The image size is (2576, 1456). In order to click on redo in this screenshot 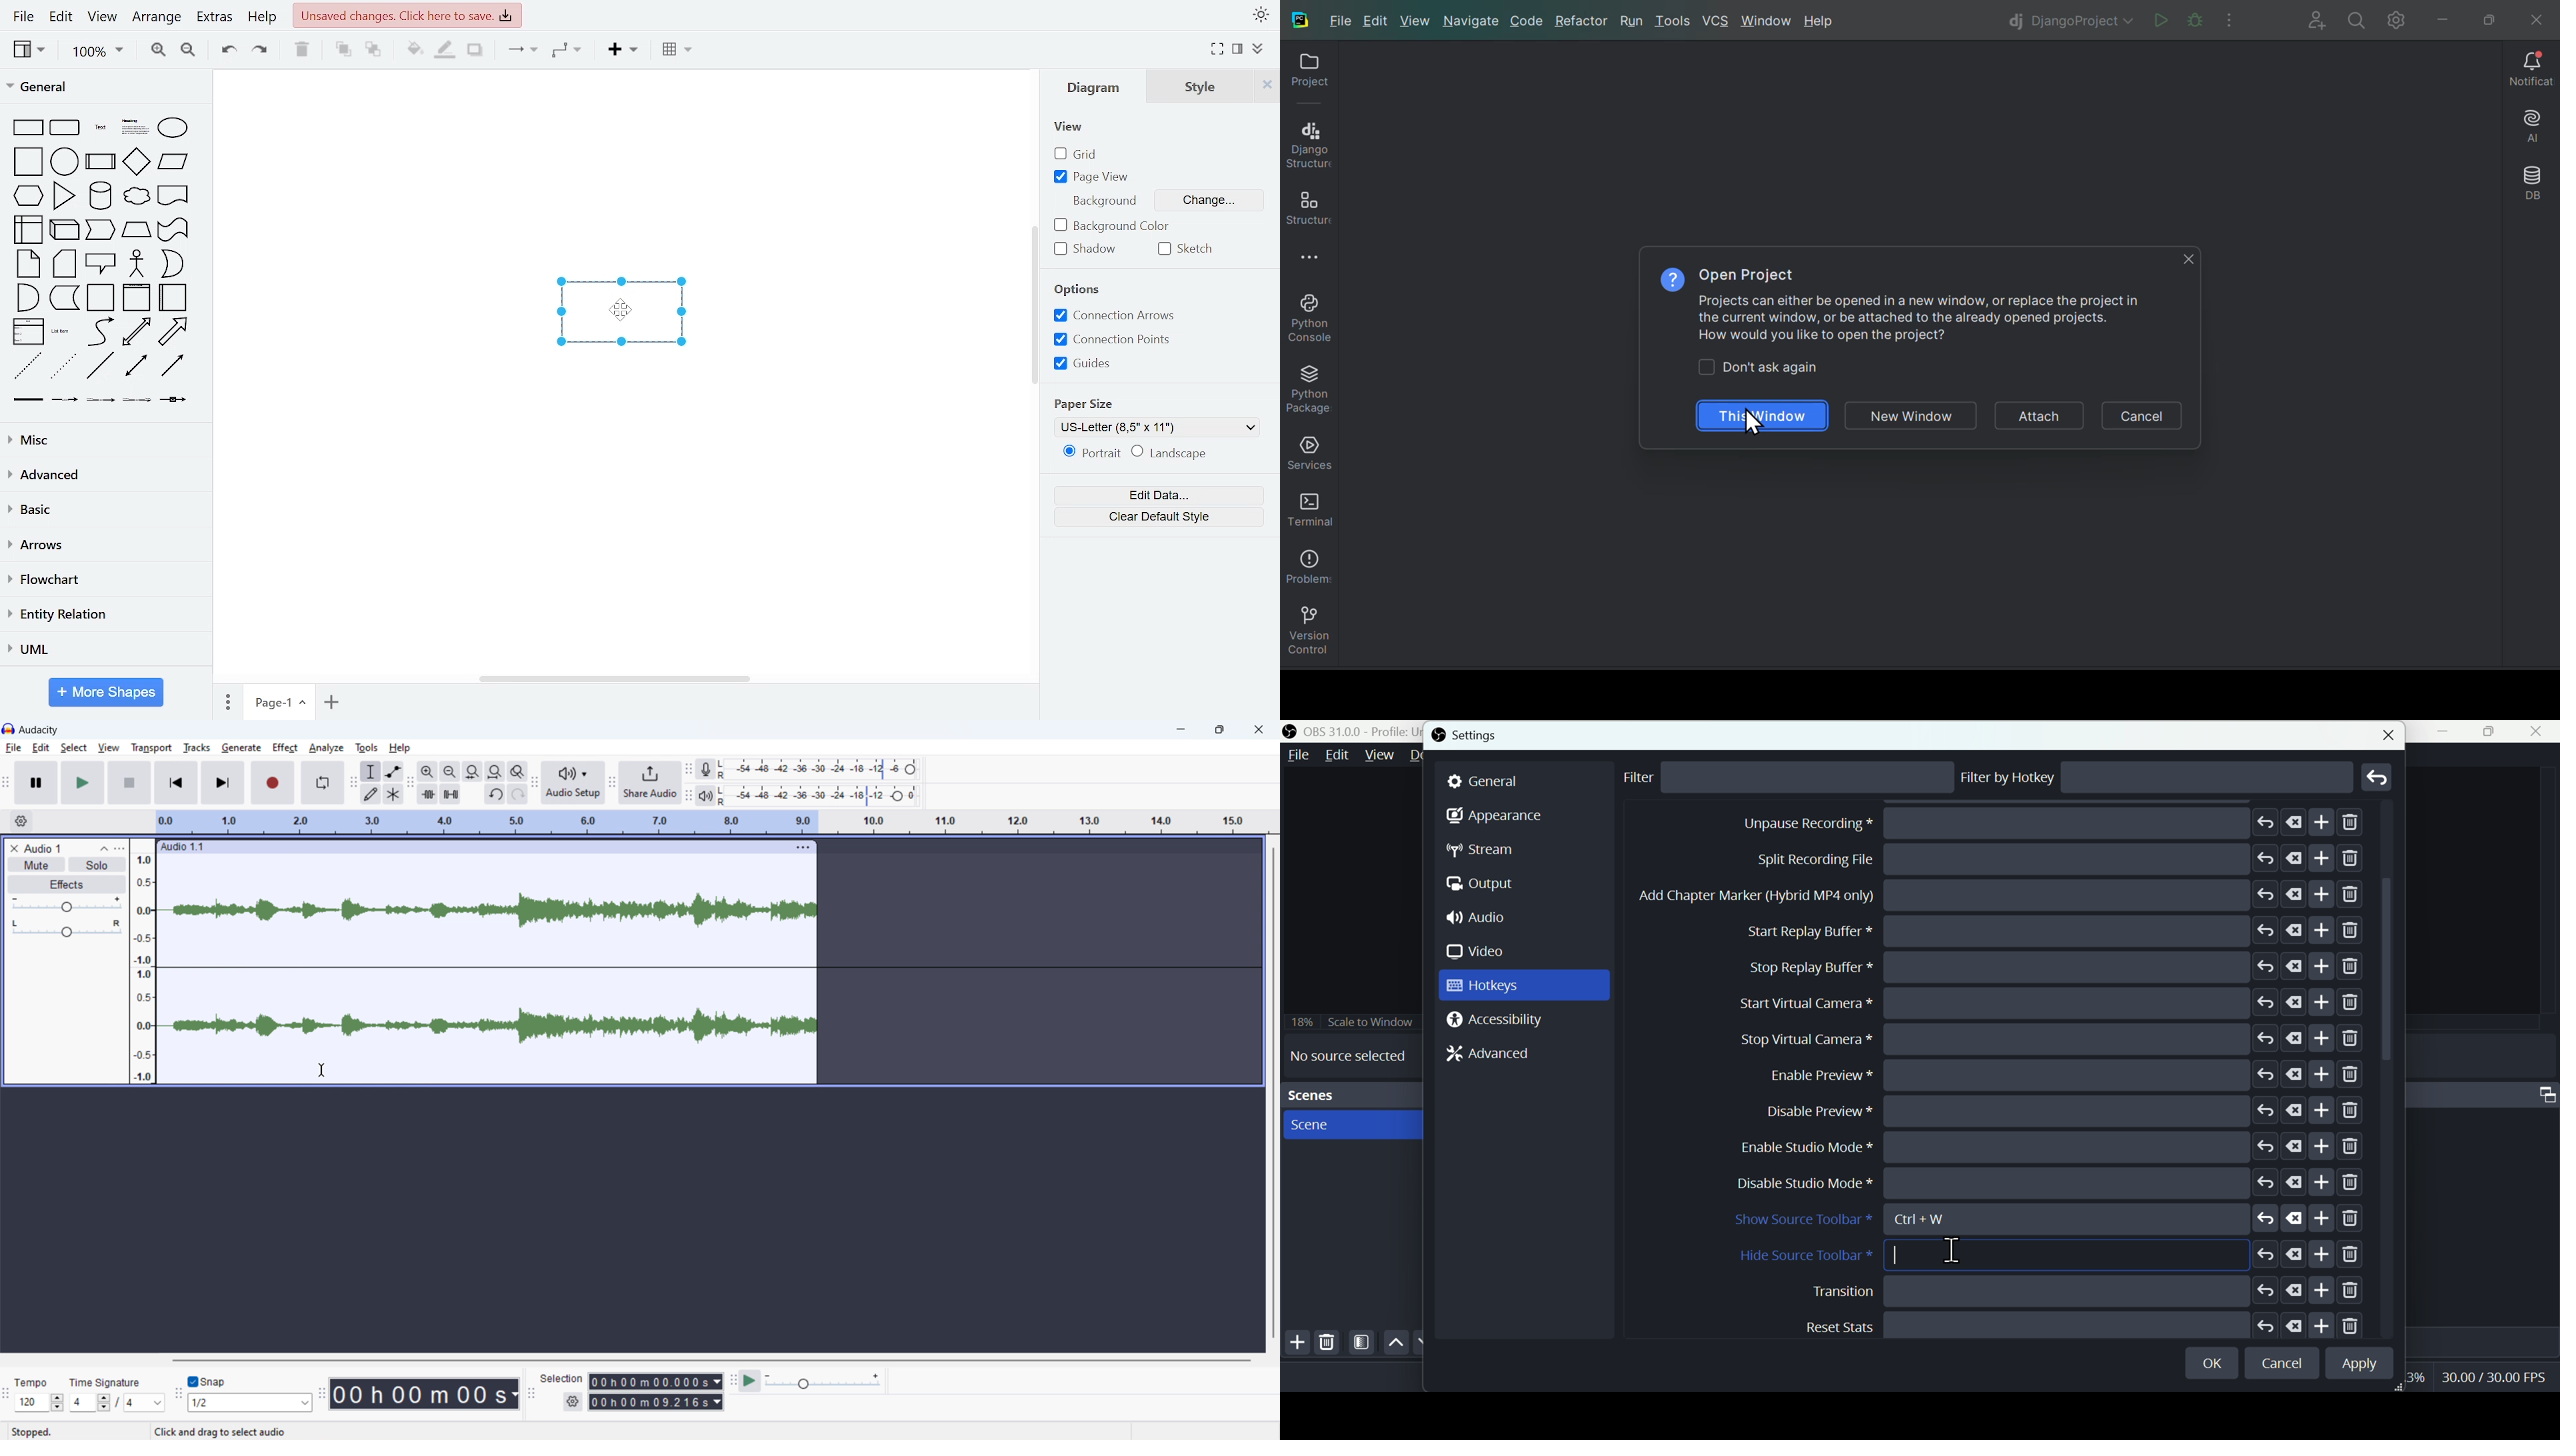, I will do `click(517, 794)`.